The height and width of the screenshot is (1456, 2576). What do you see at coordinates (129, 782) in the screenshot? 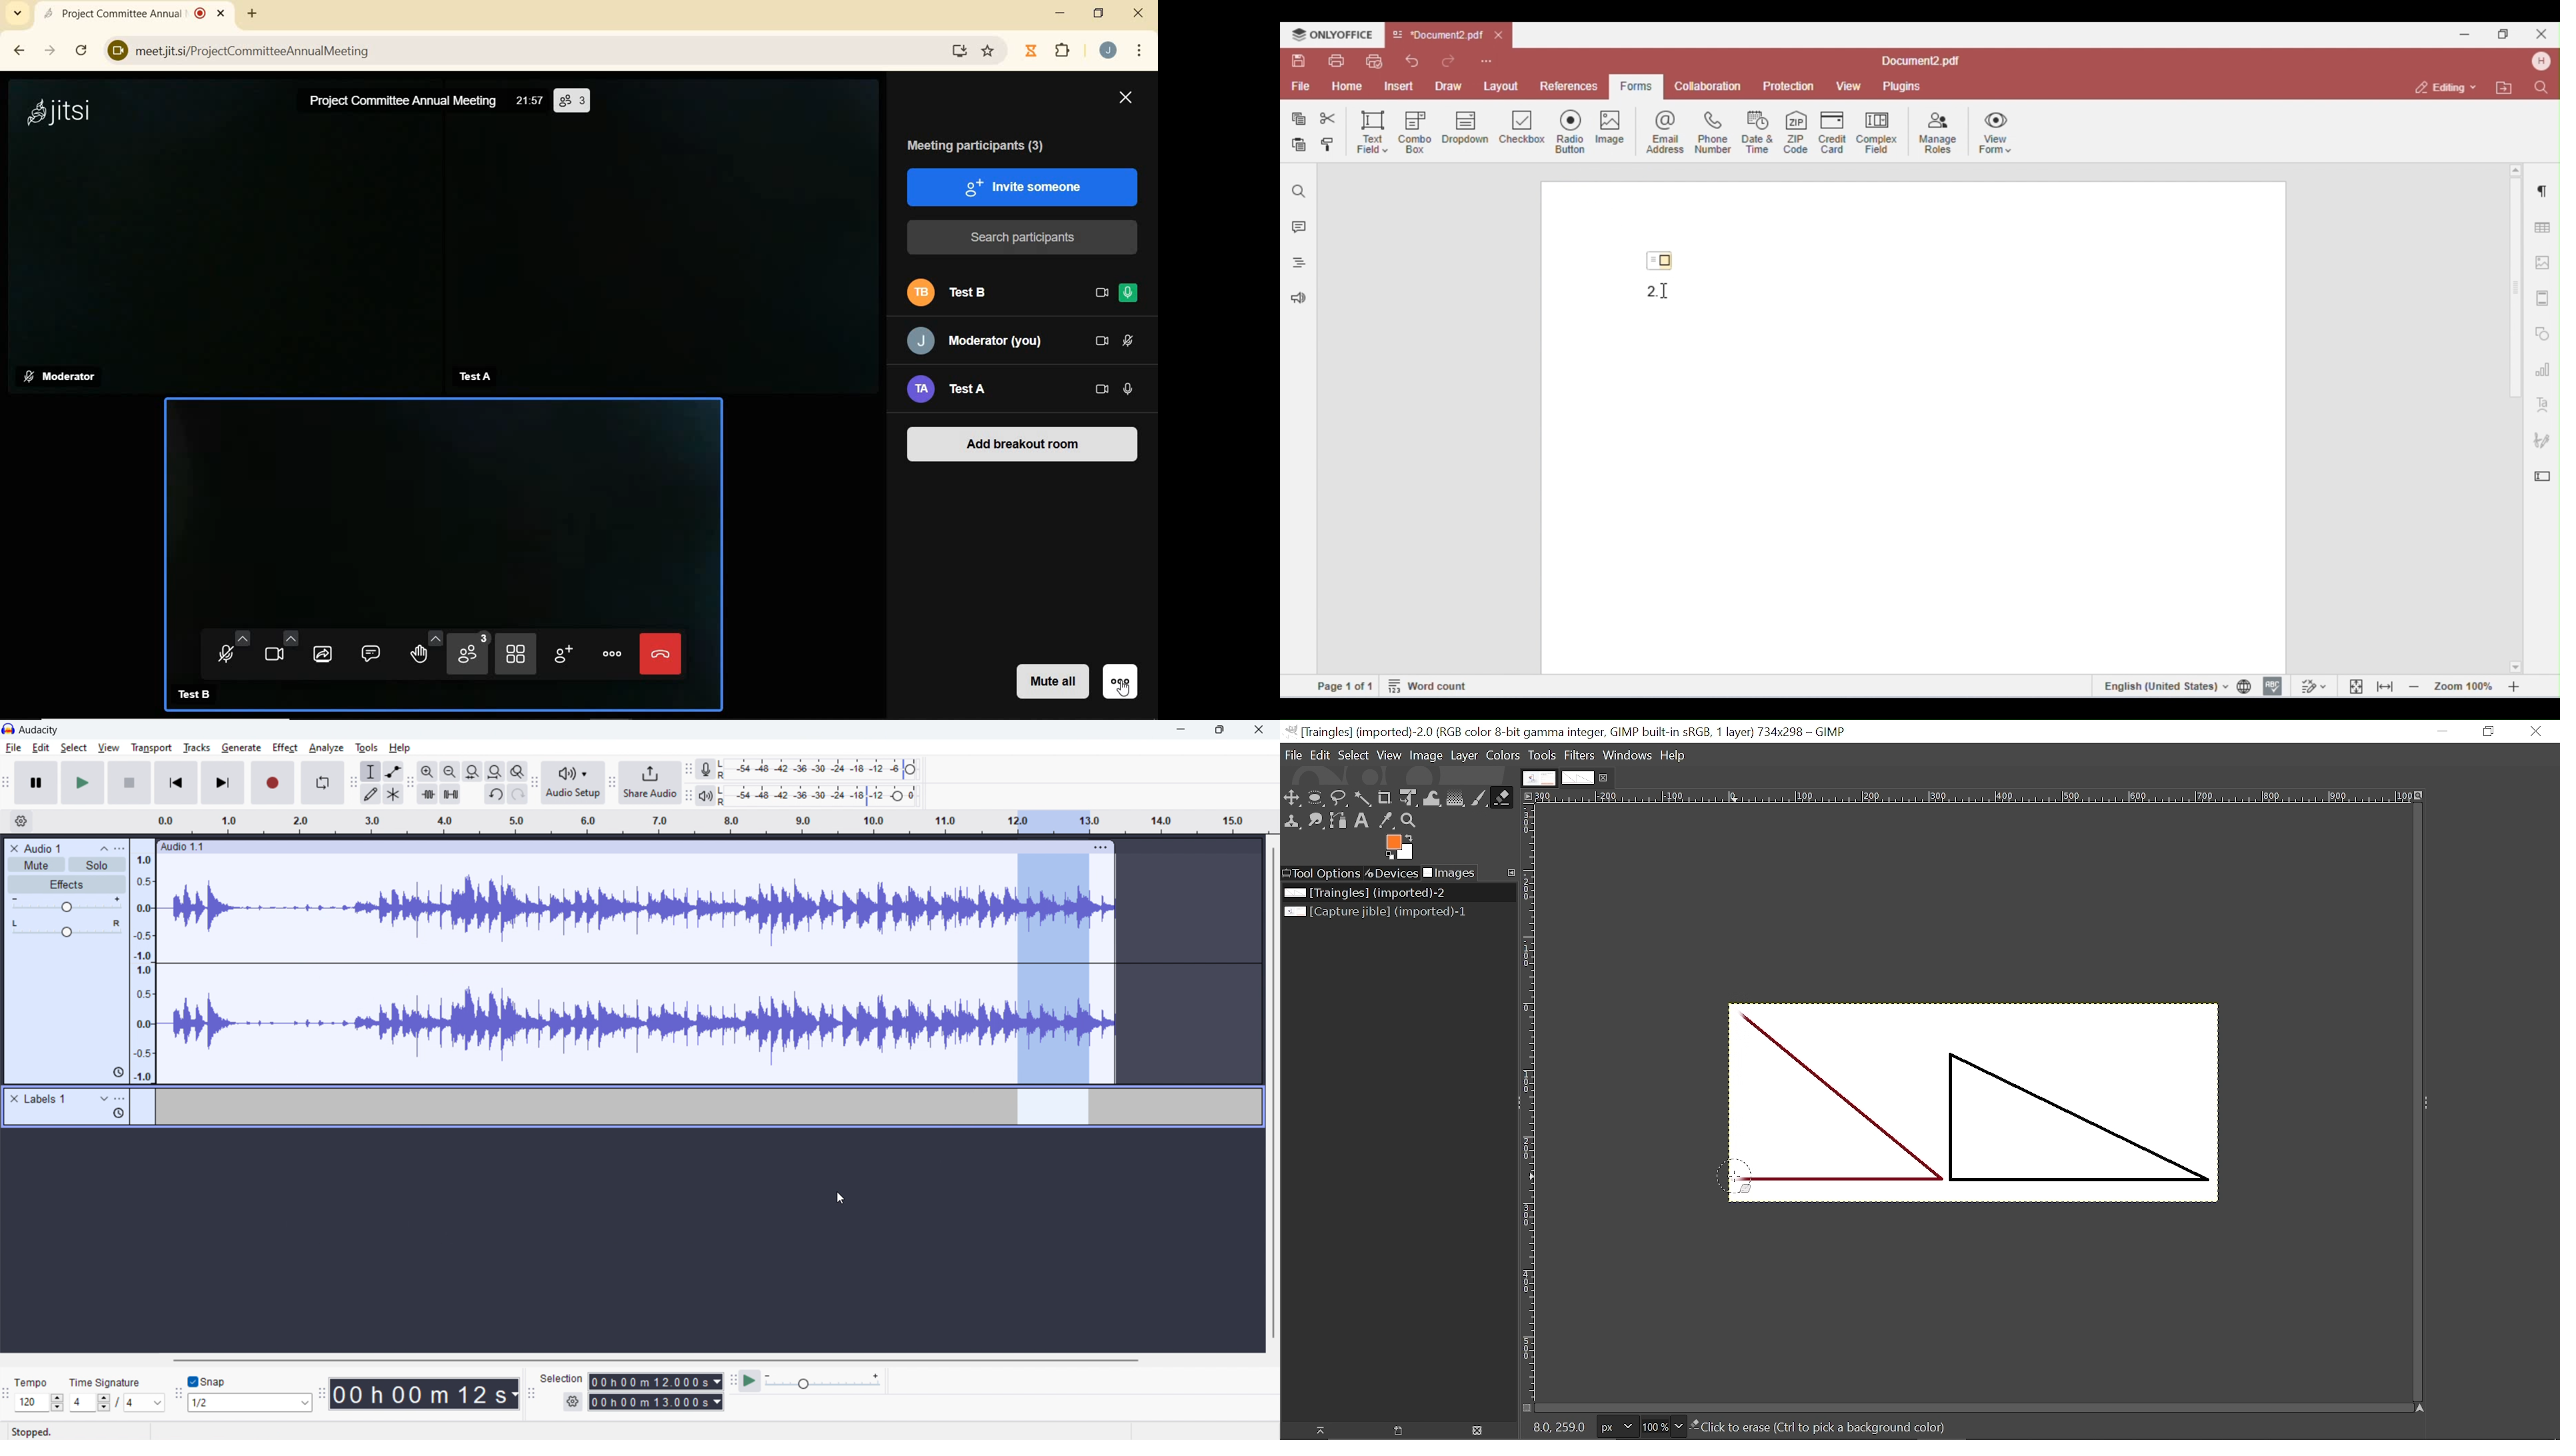
I see `stop` at bounding box center [129, 782].